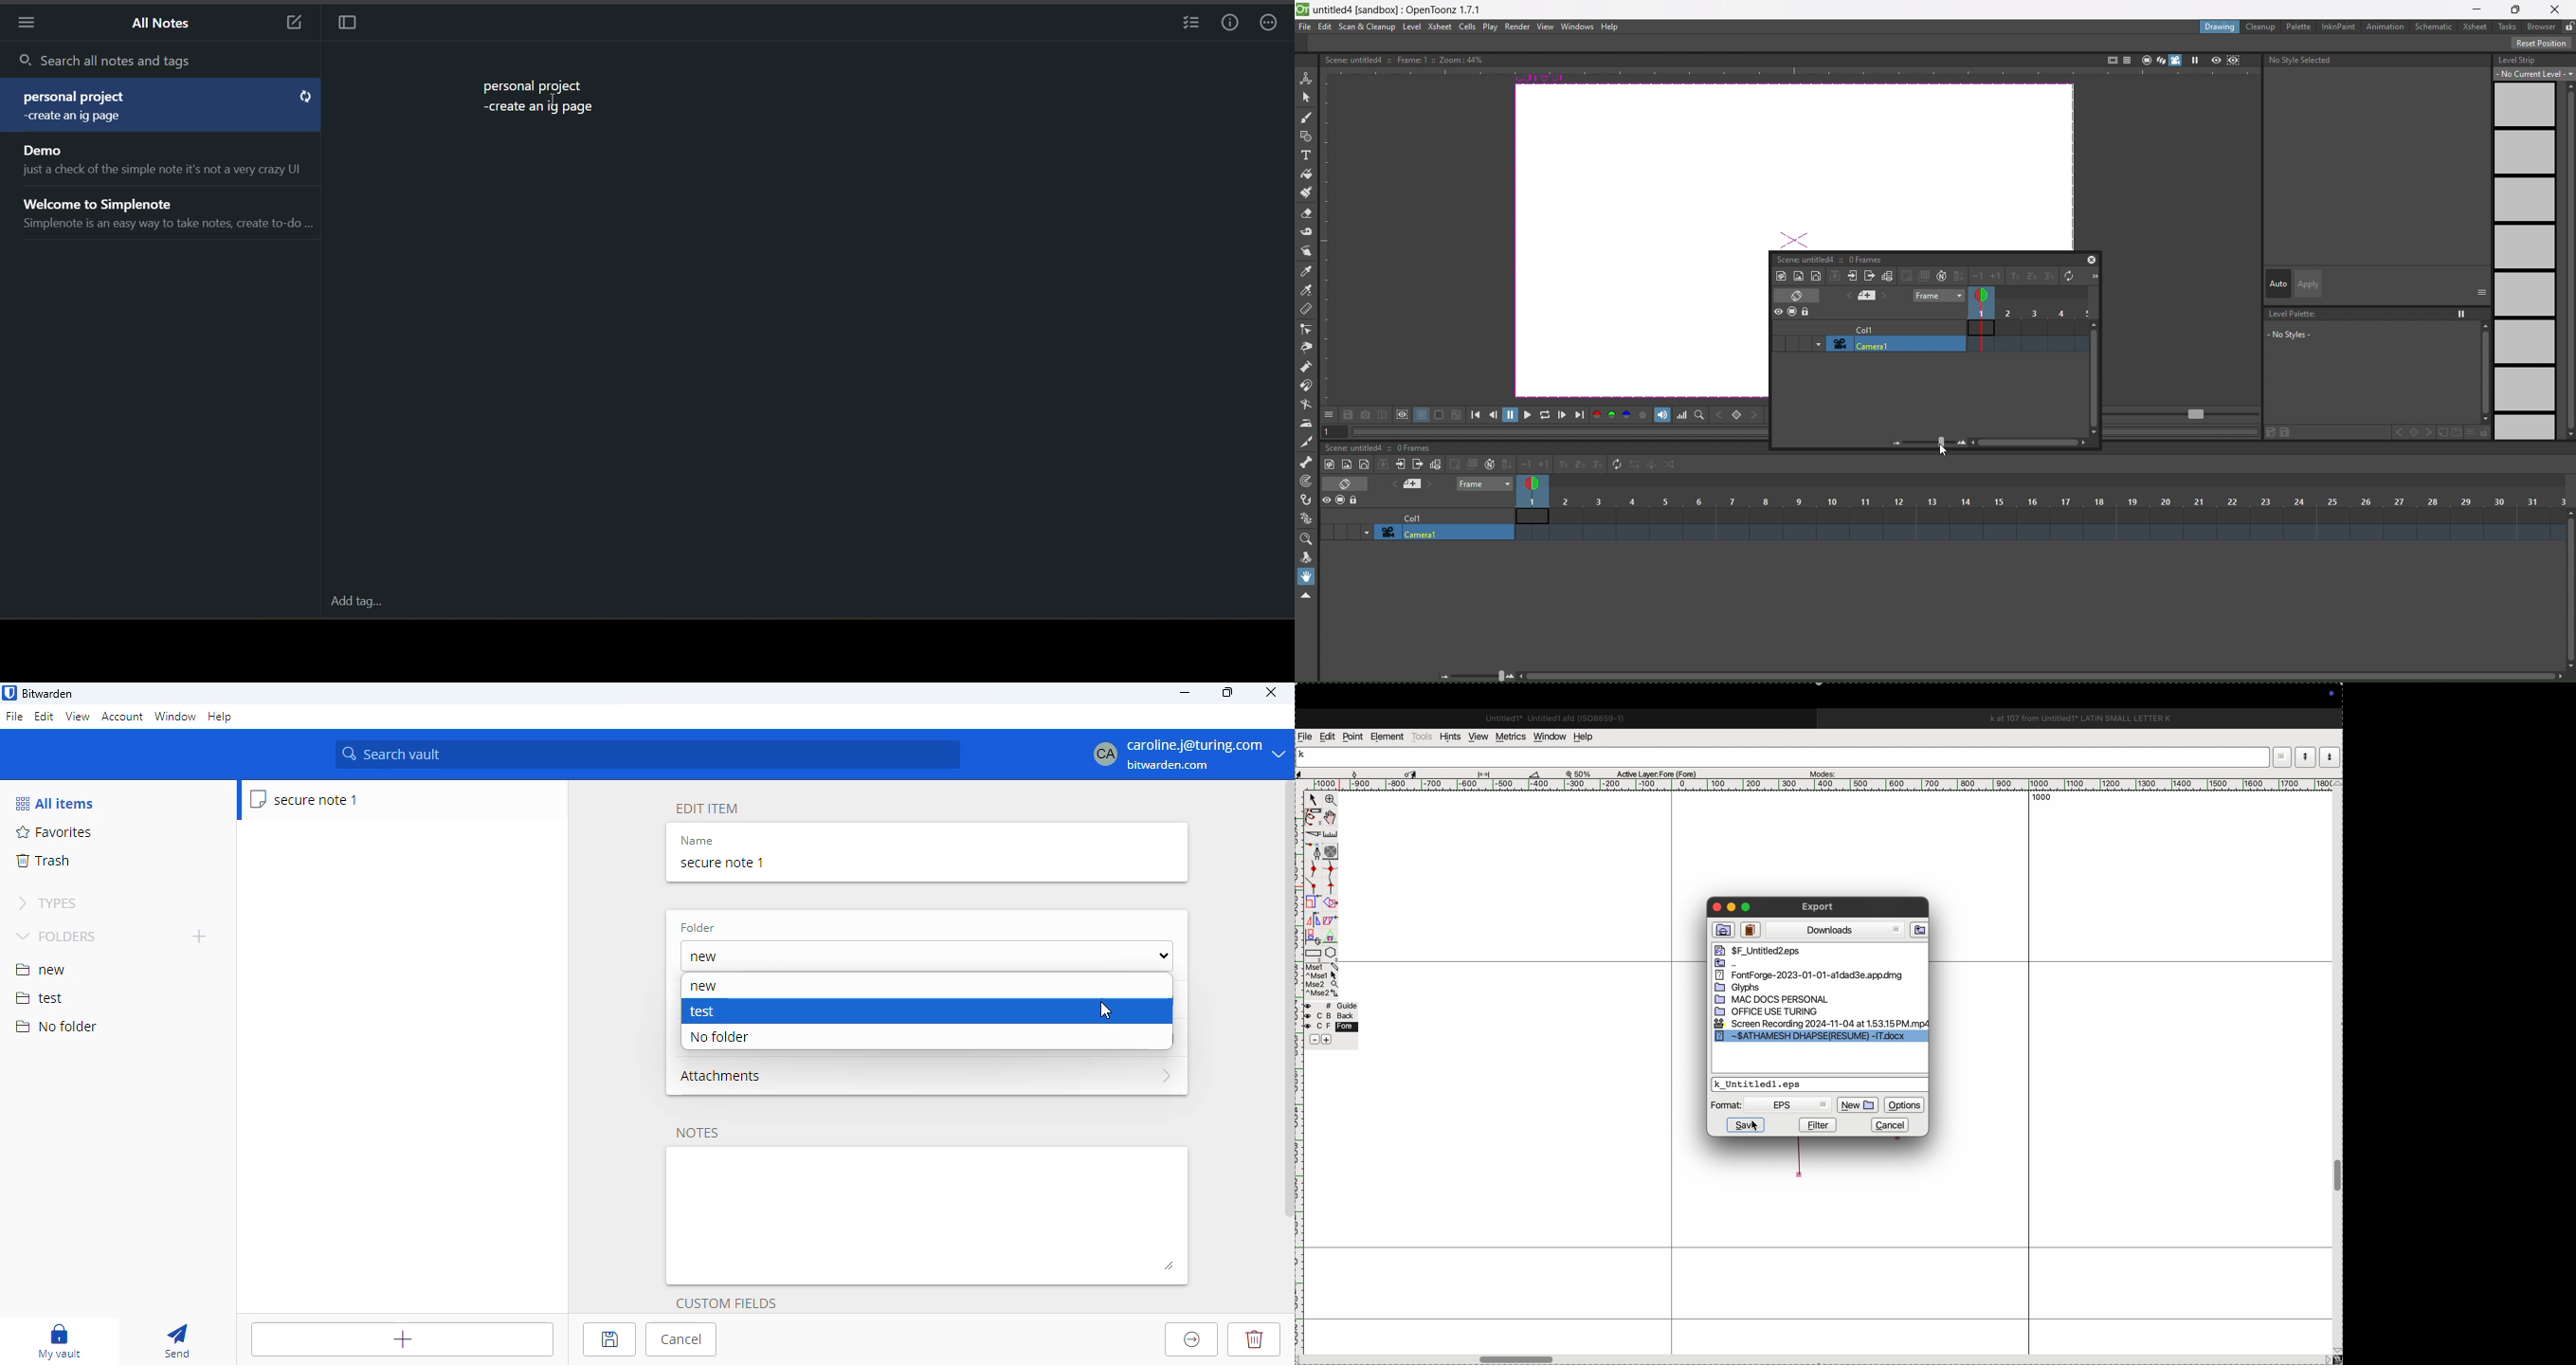 This screenshot has width=2576, height=1372. What do you see at coordinates (348, 24) in the screenshot?
I see `toggle focus mode` at bounding box center [348, 24].